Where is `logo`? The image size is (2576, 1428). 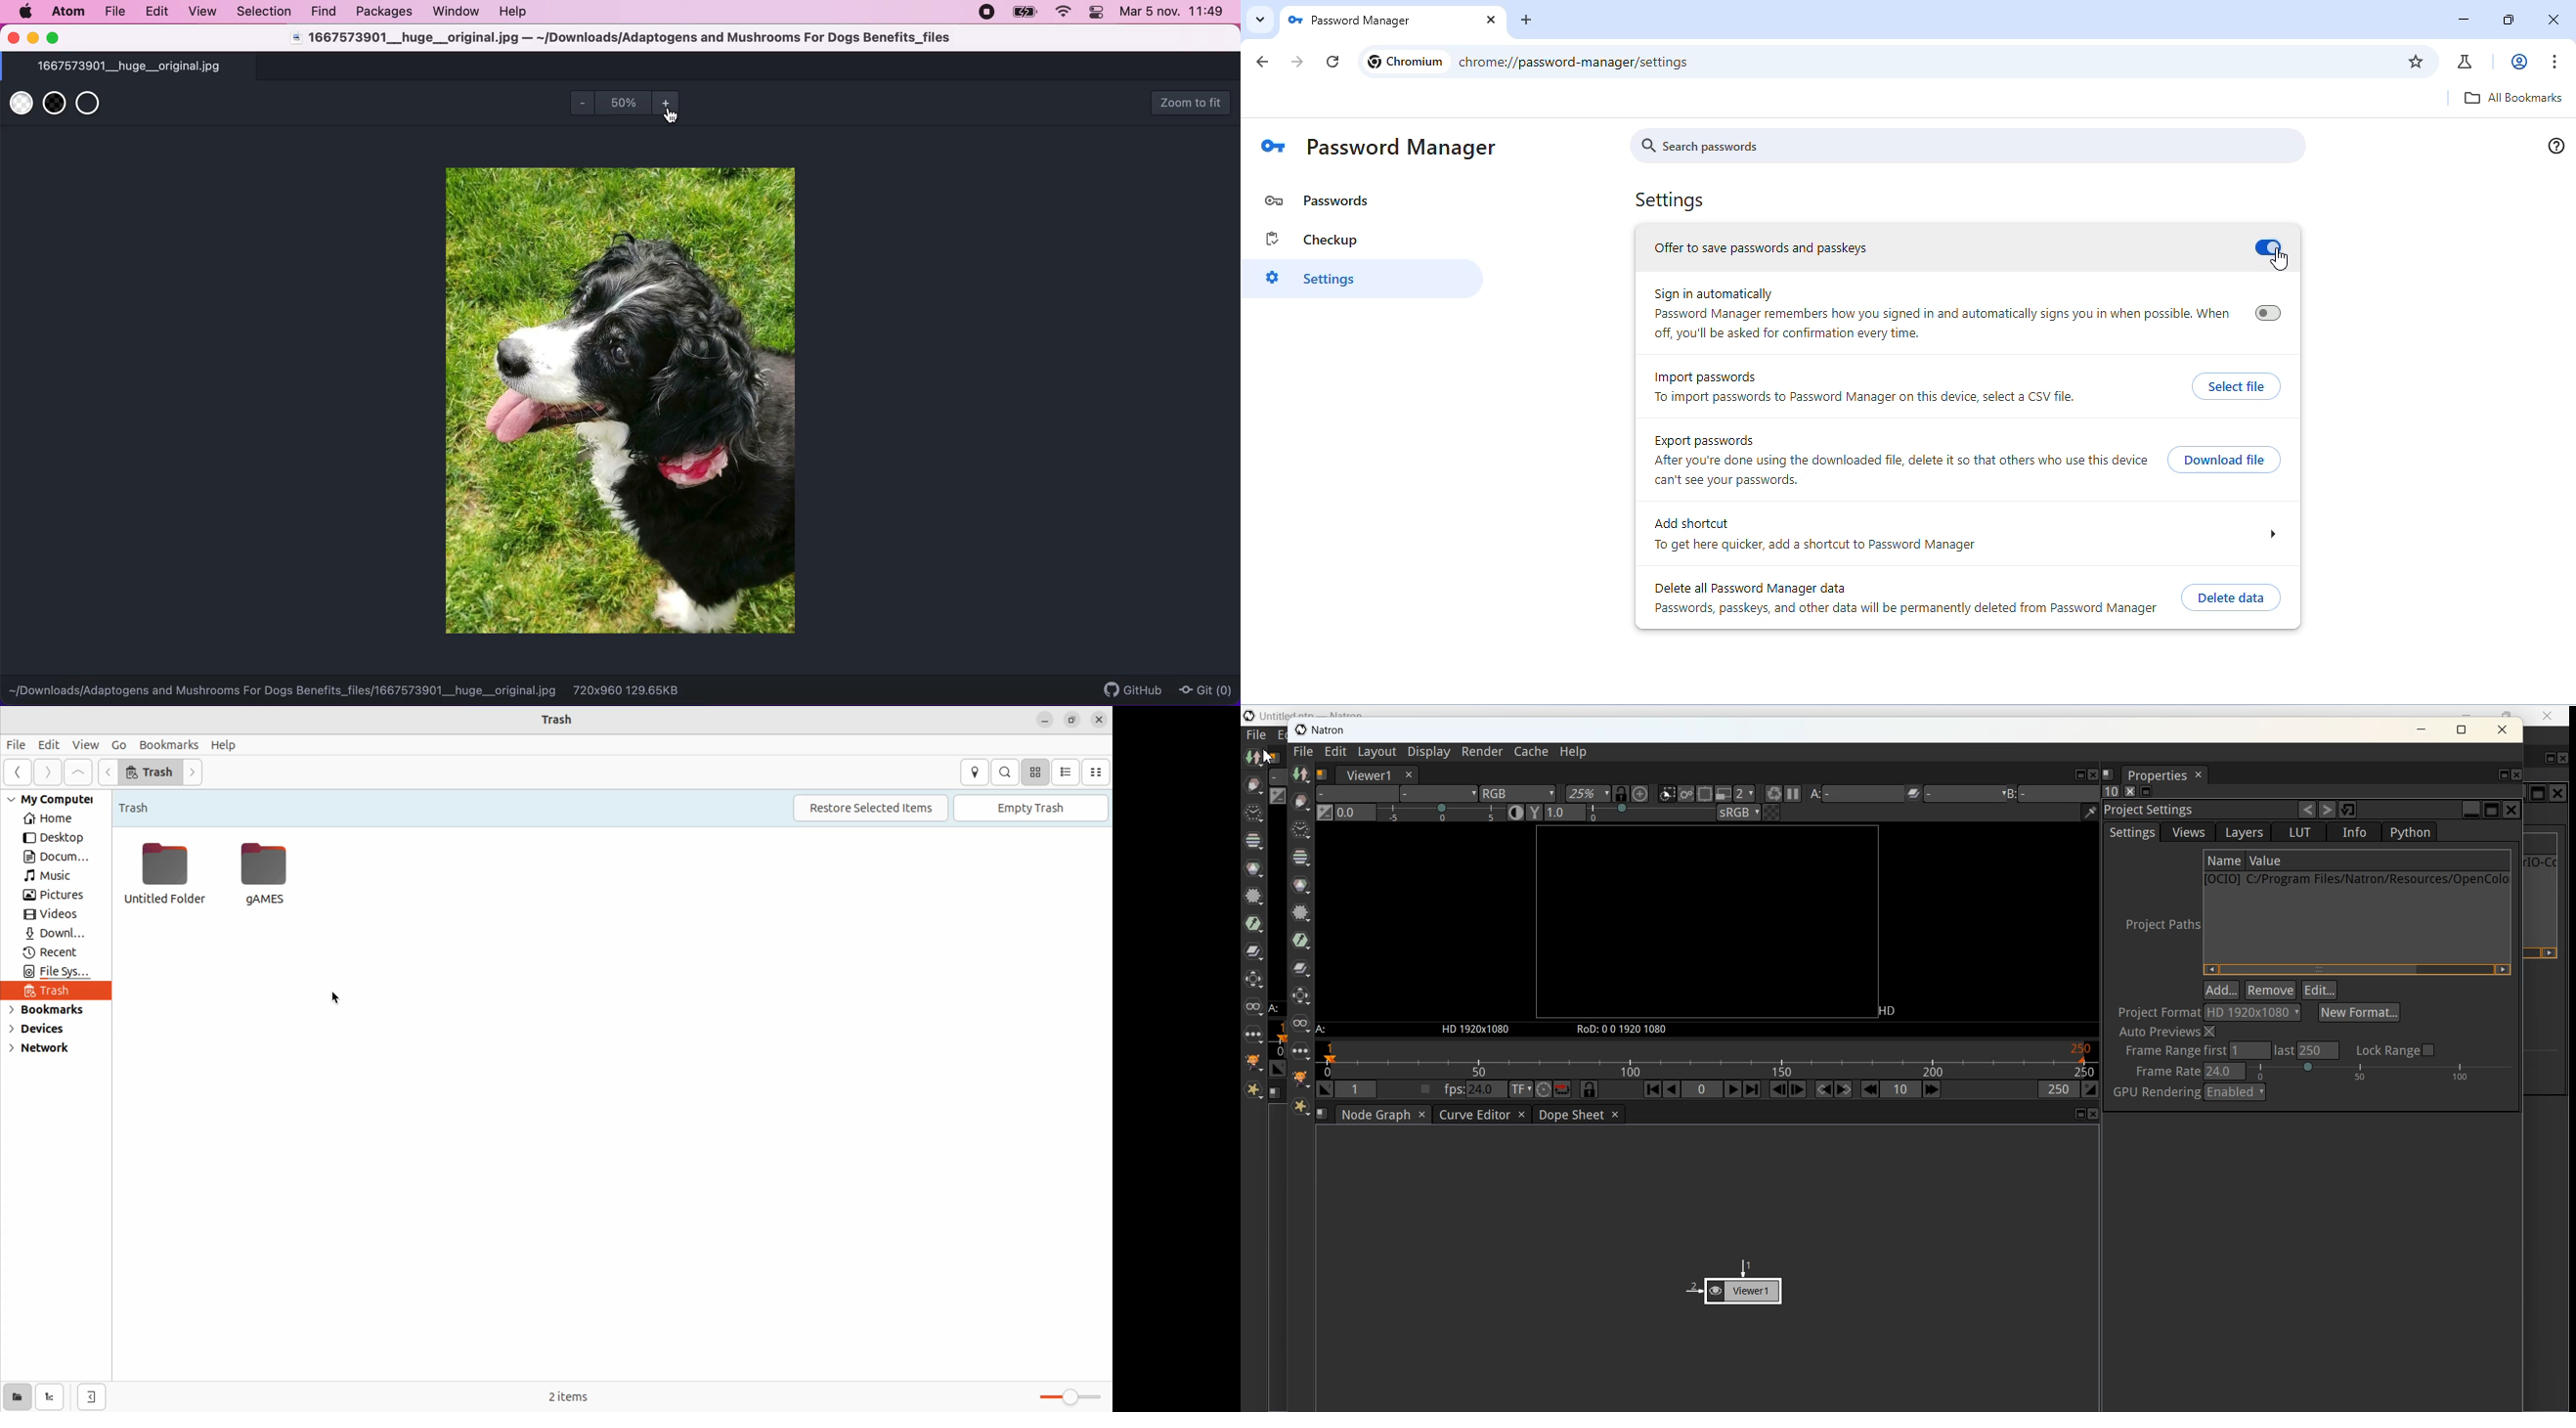
logo is located at coordinates (1273, 149).